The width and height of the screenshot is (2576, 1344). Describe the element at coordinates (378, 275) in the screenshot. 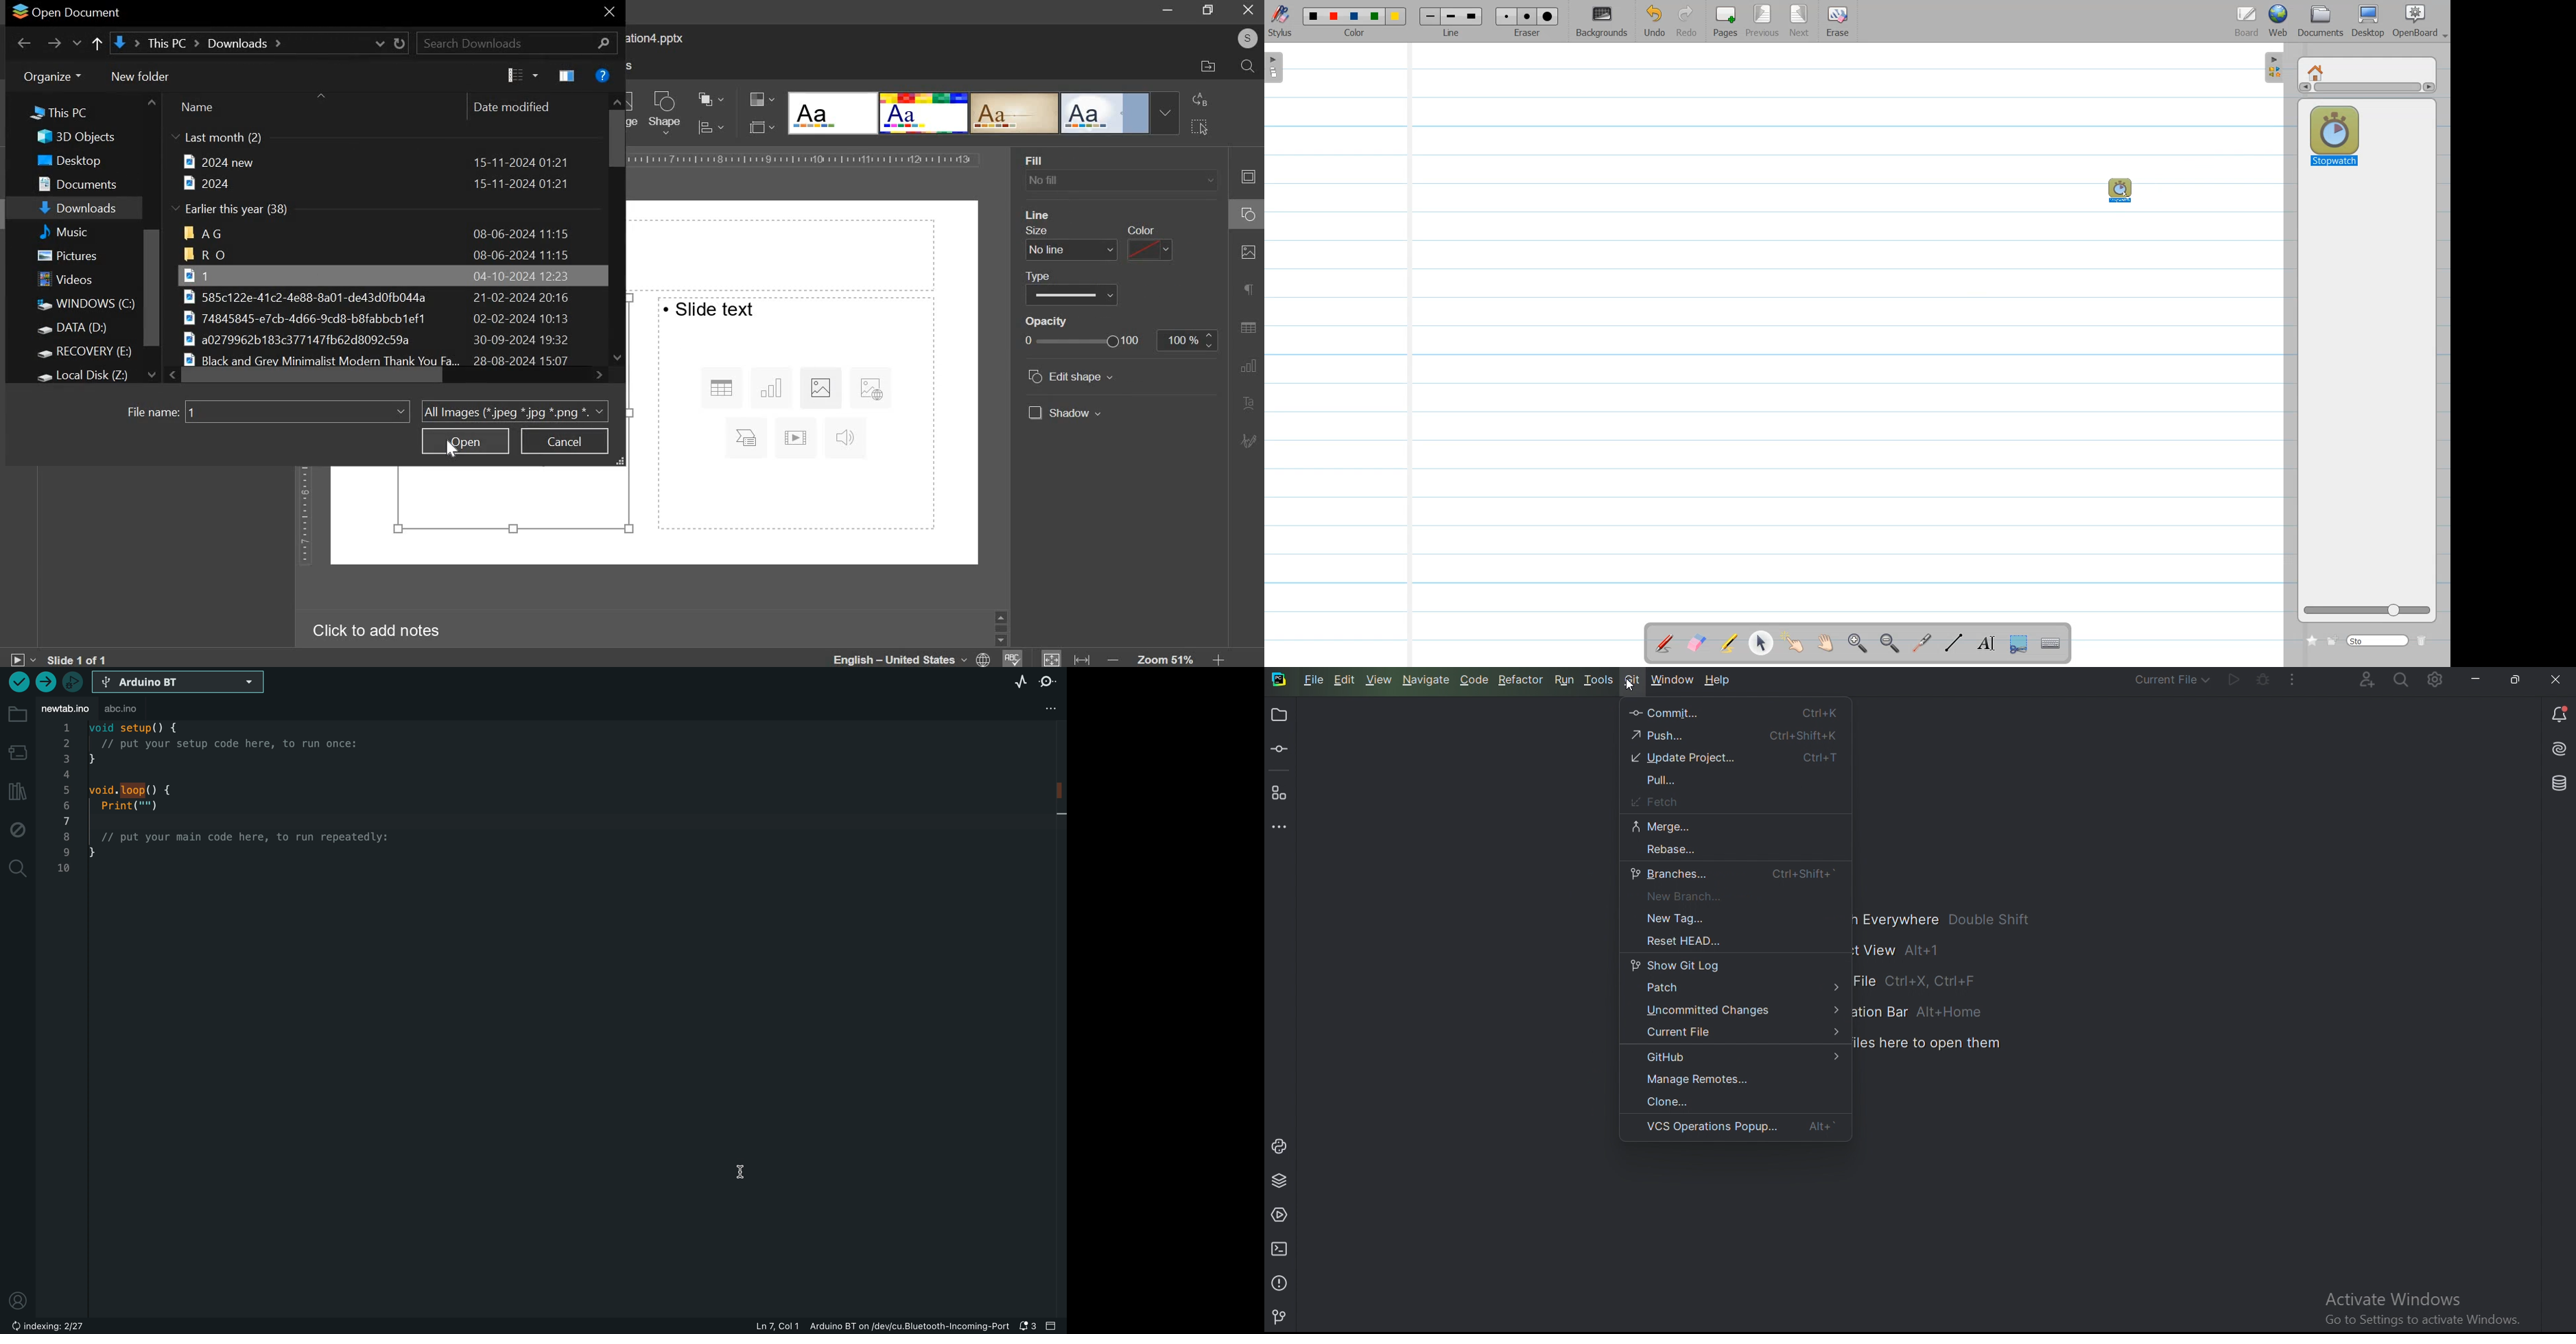

I see `image file` at that location.